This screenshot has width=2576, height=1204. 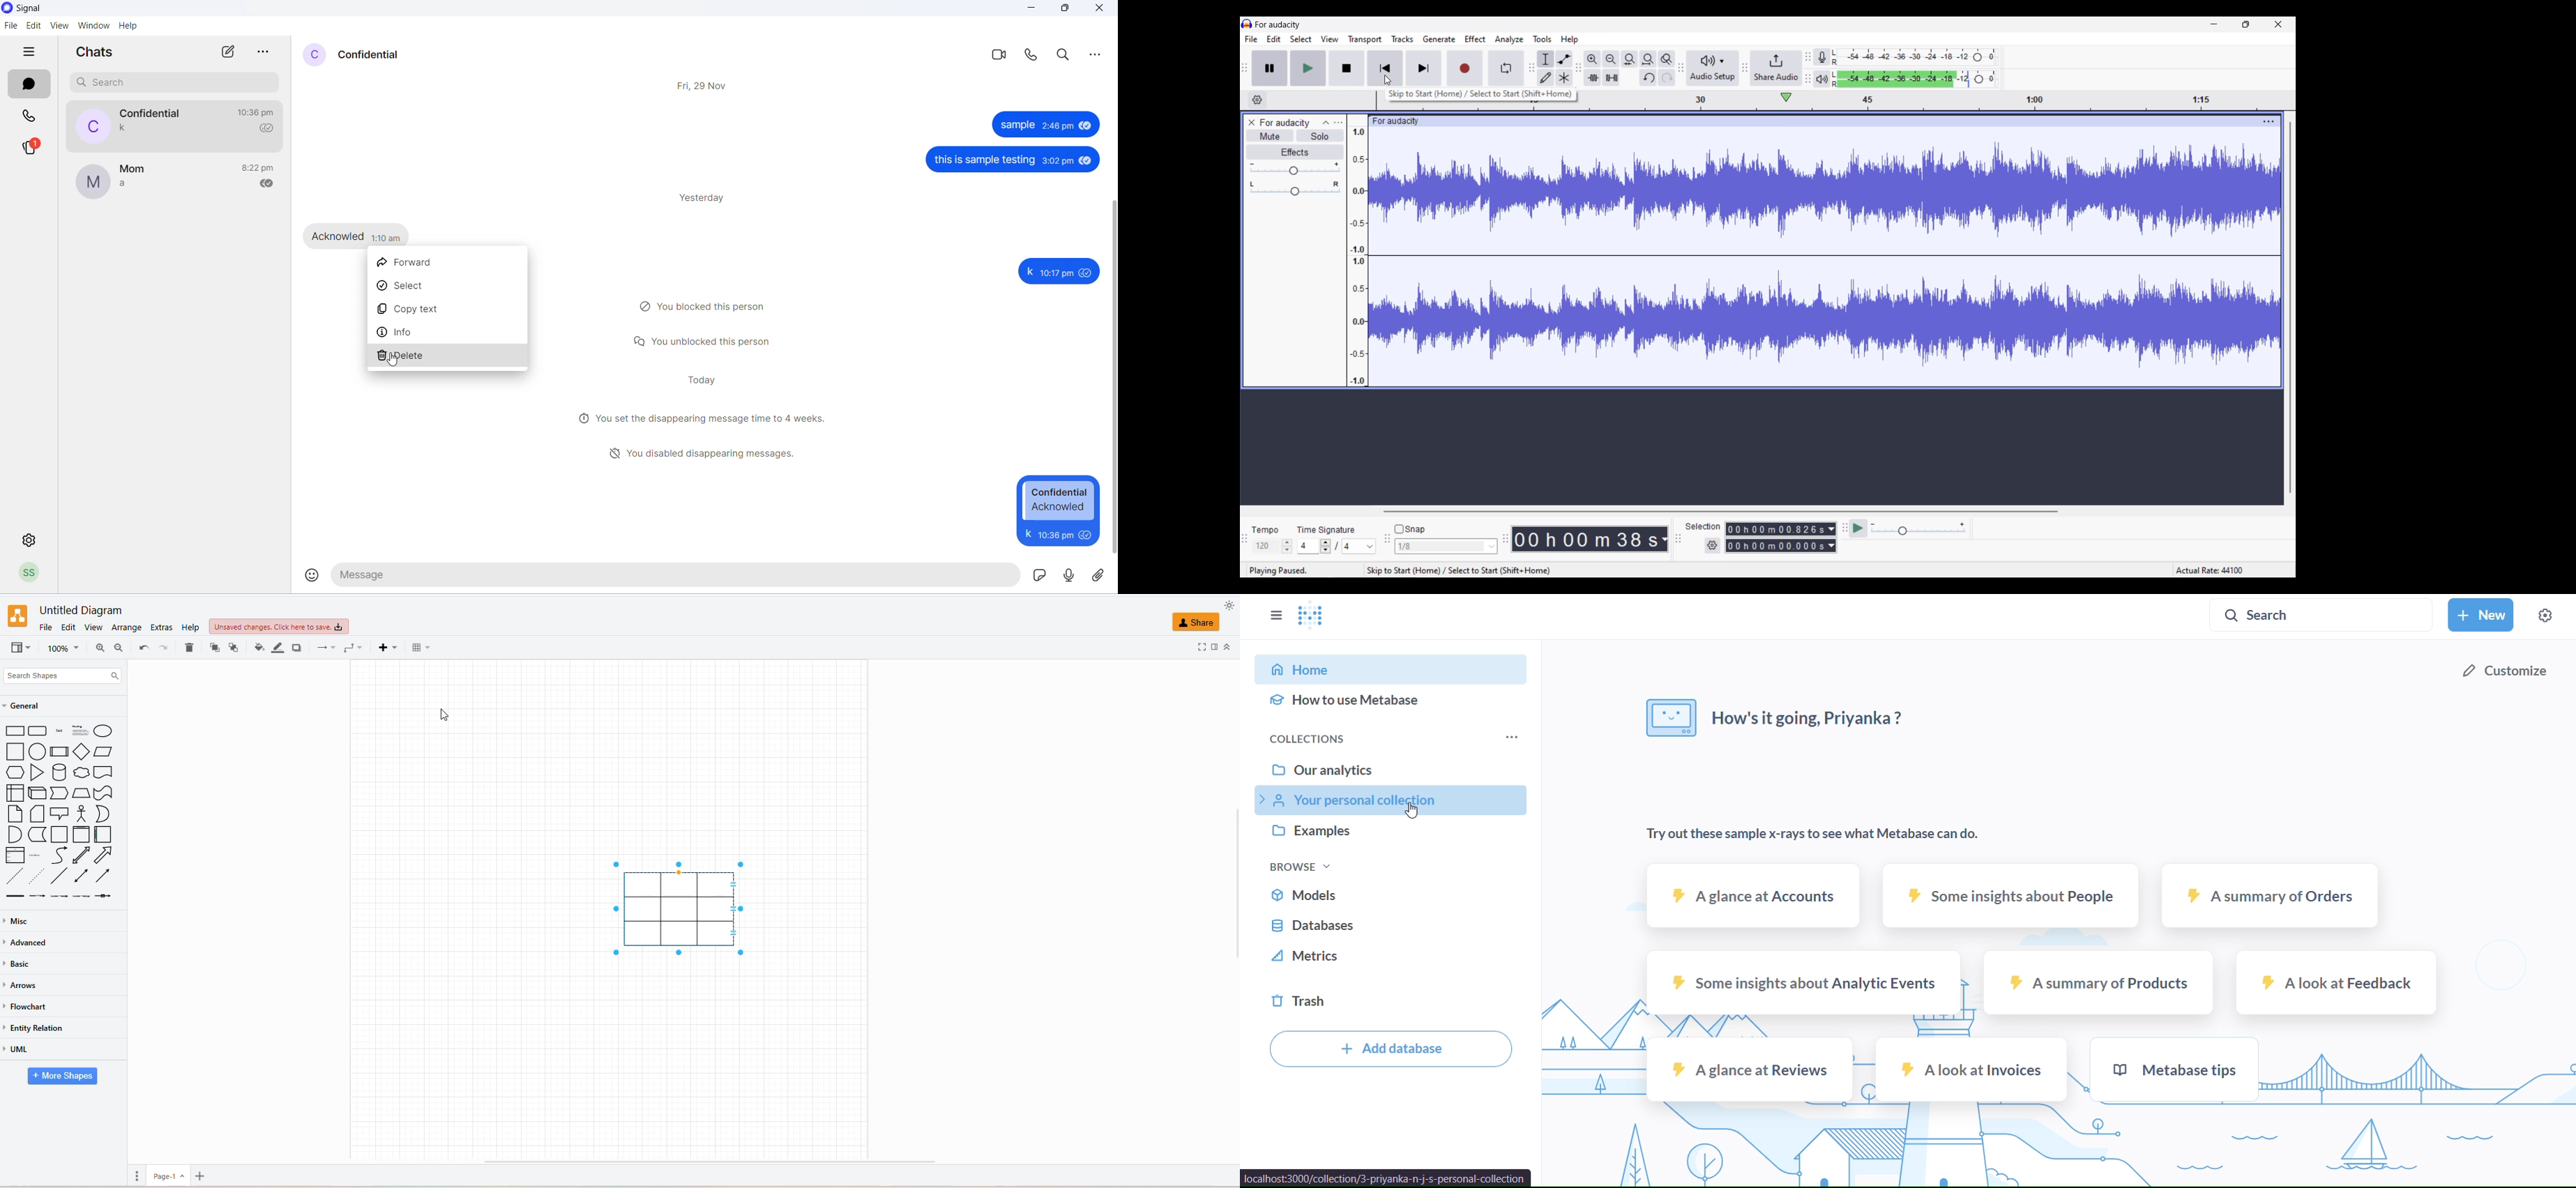 I want to click on hide tabs, so click(x=34, y=52).